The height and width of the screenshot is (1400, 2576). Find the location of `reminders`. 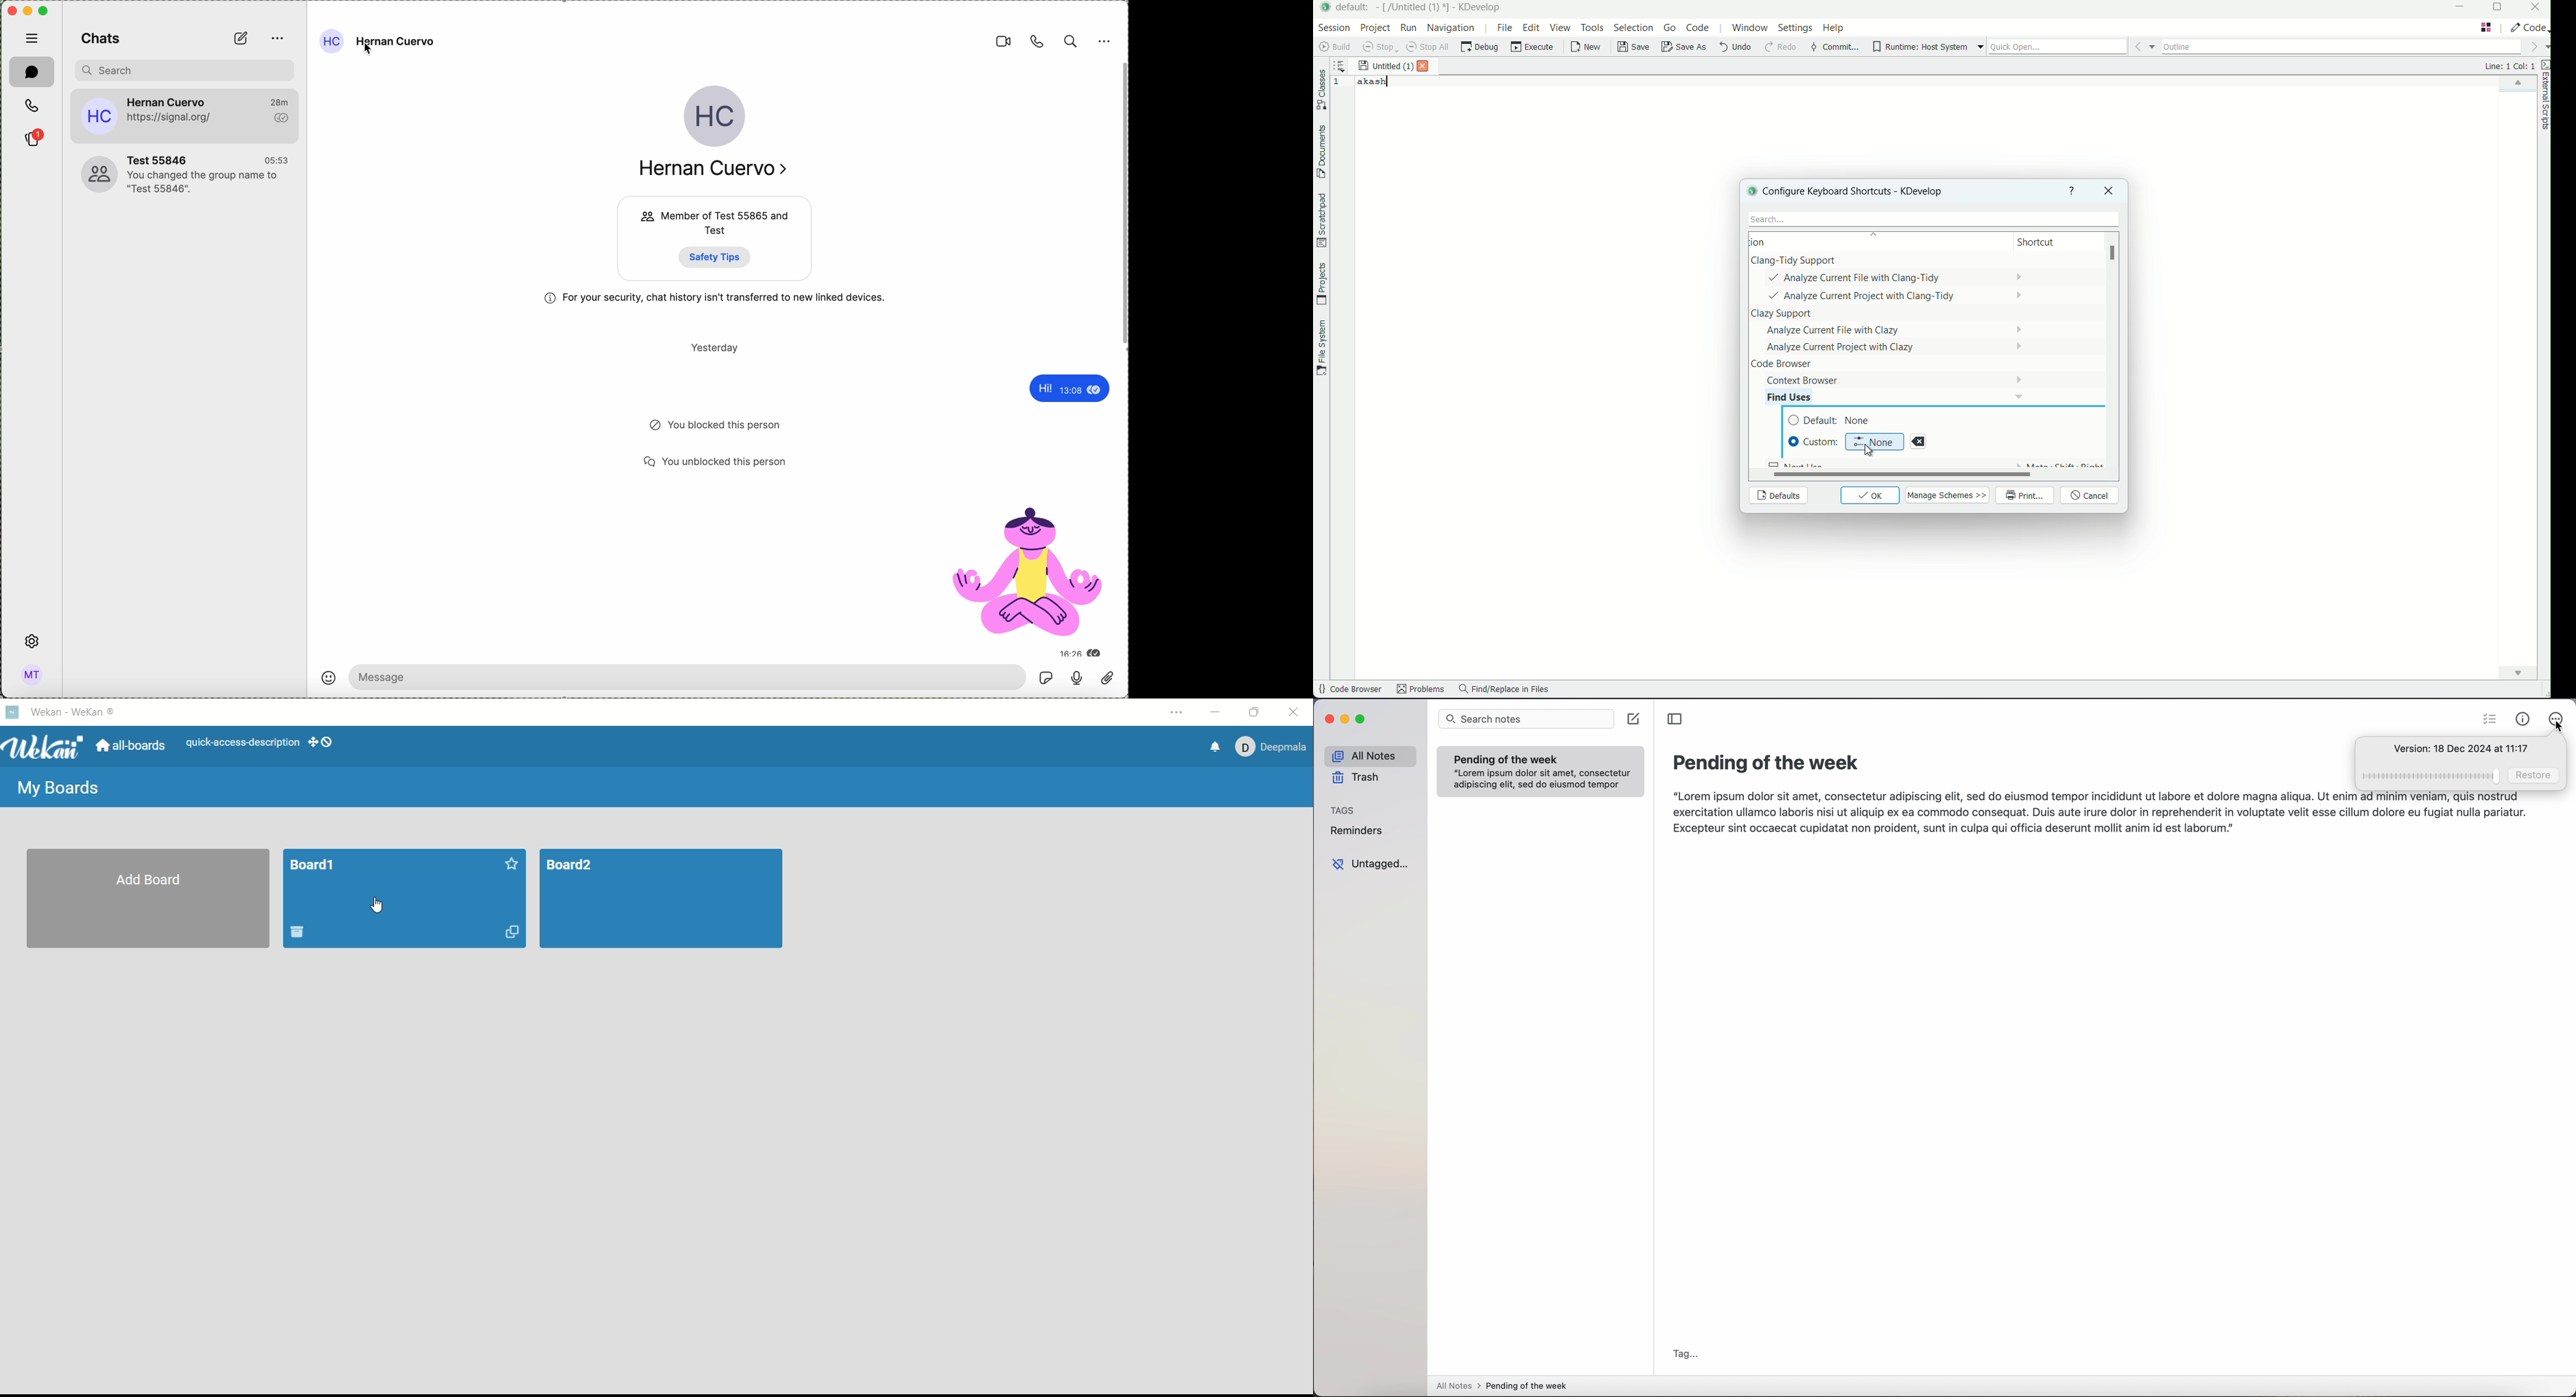

reminders is located at coordinates (1359, 832).